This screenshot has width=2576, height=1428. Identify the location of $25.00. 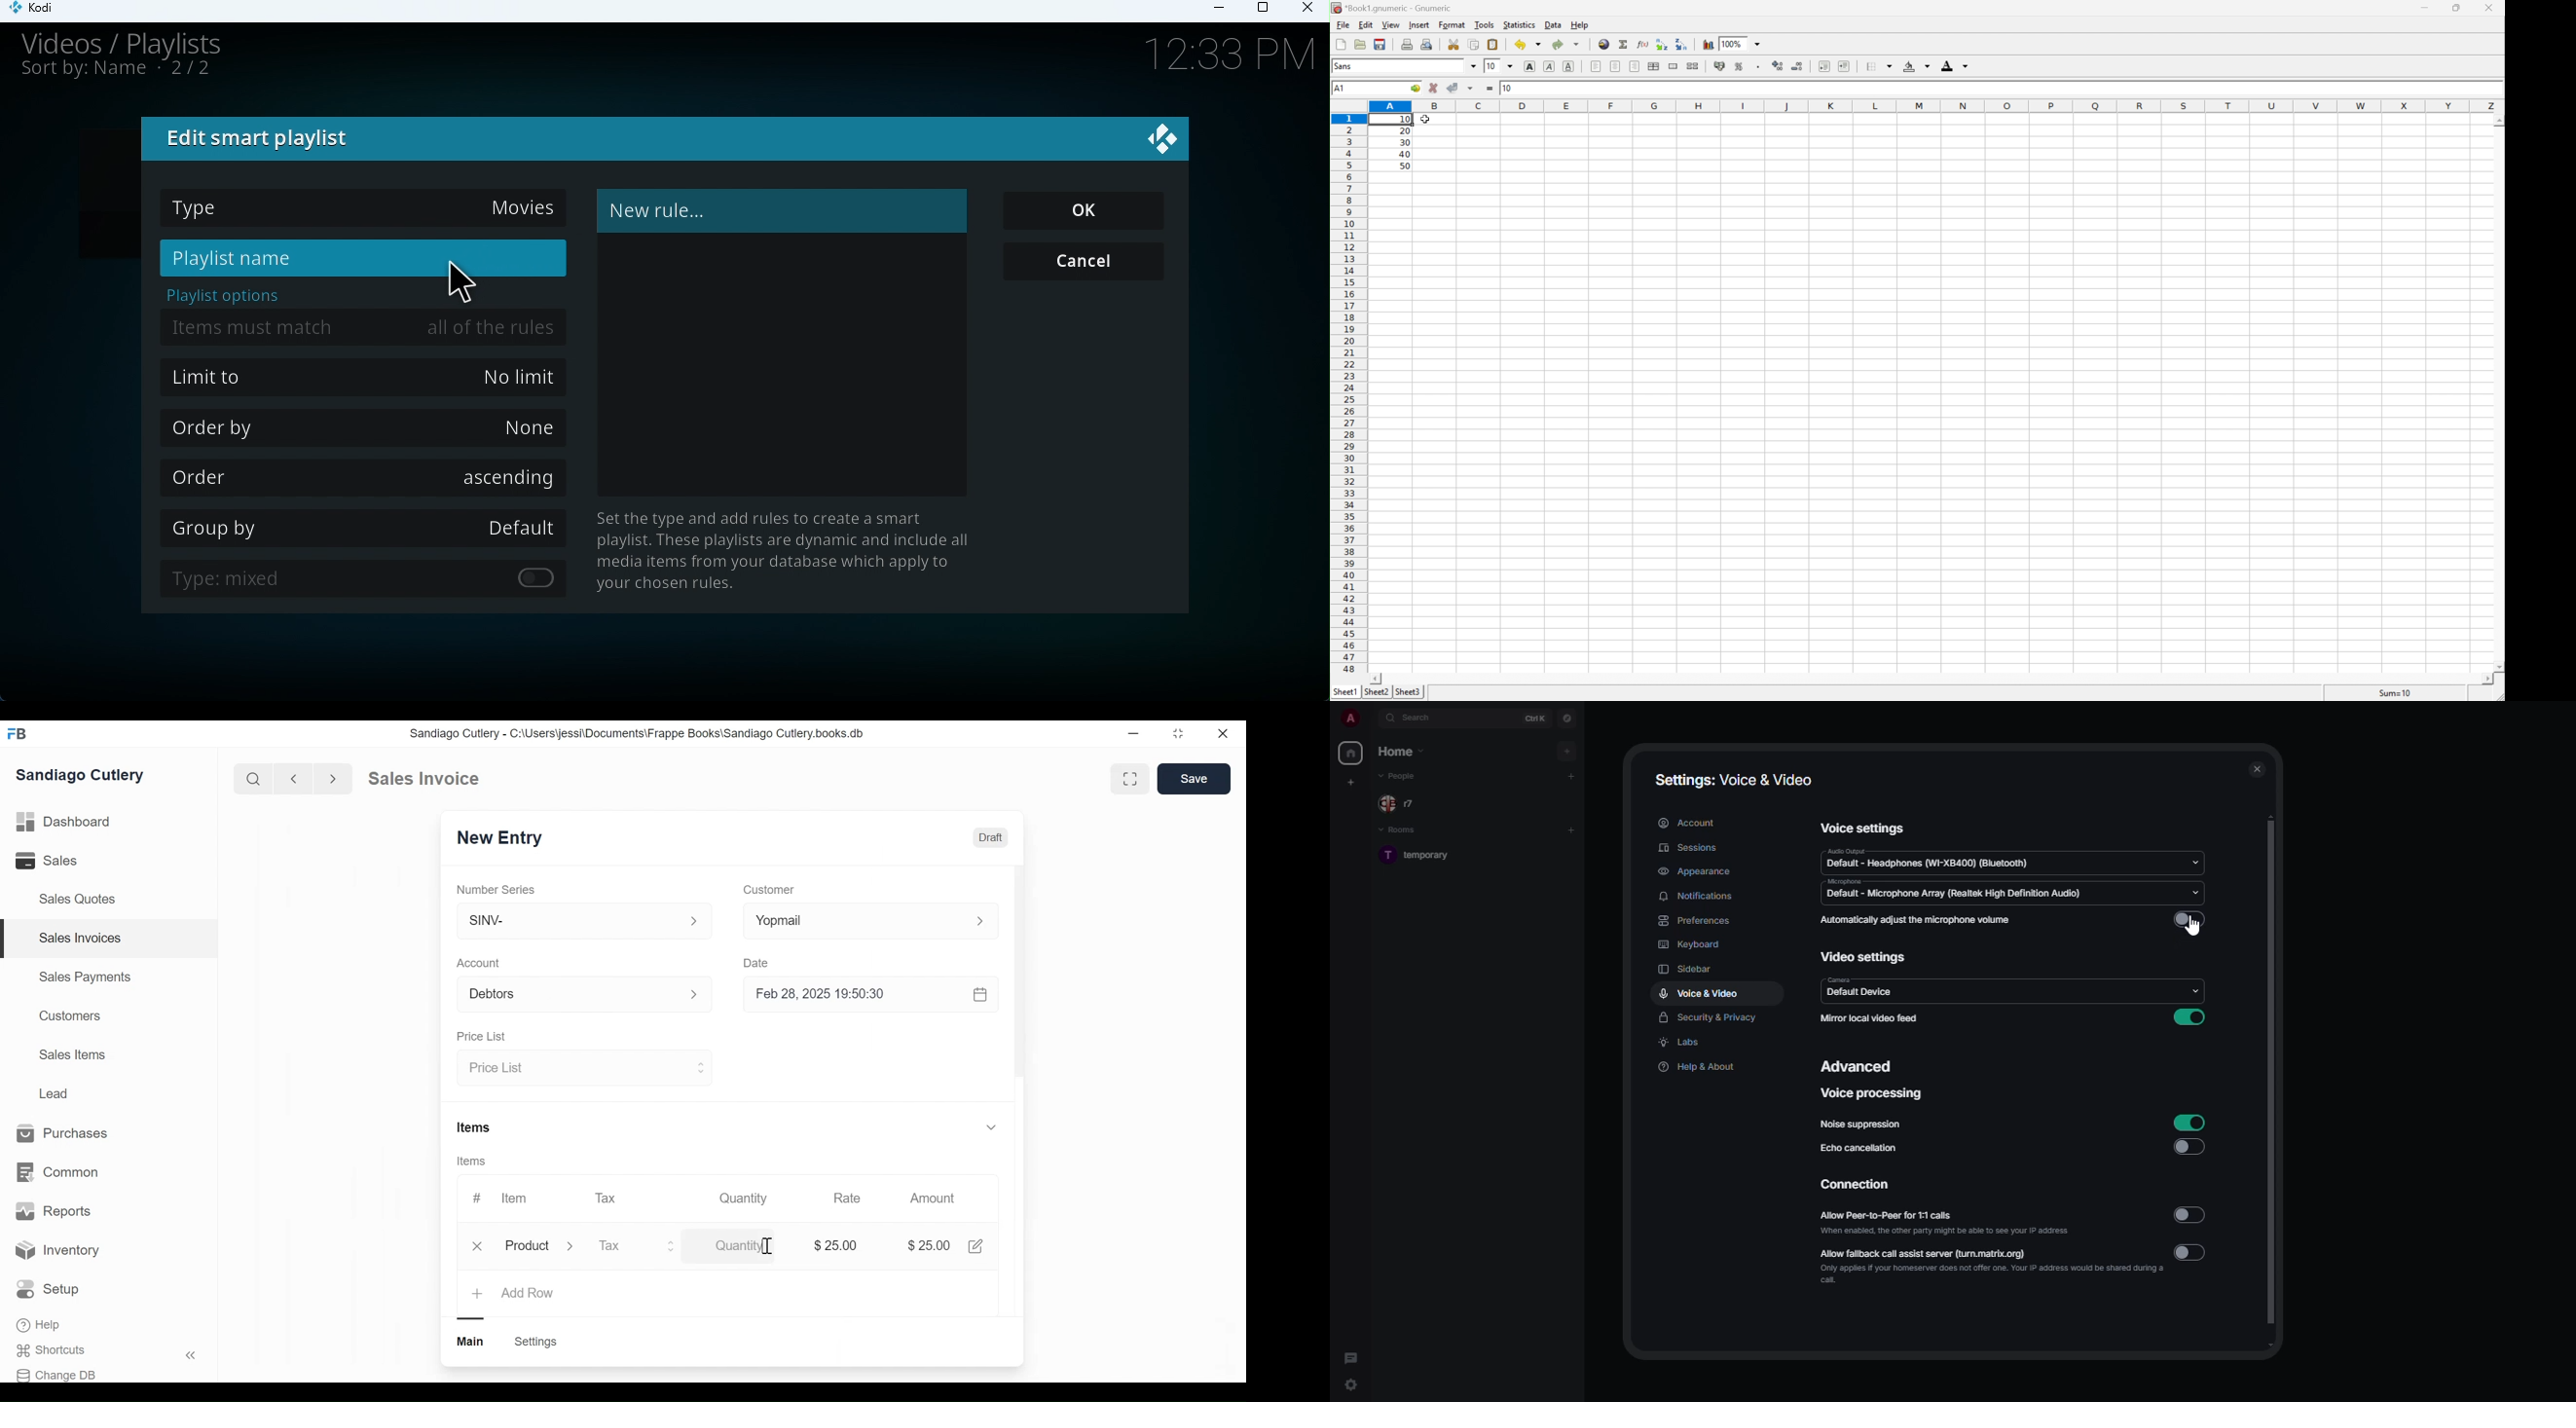
(931, 1246).